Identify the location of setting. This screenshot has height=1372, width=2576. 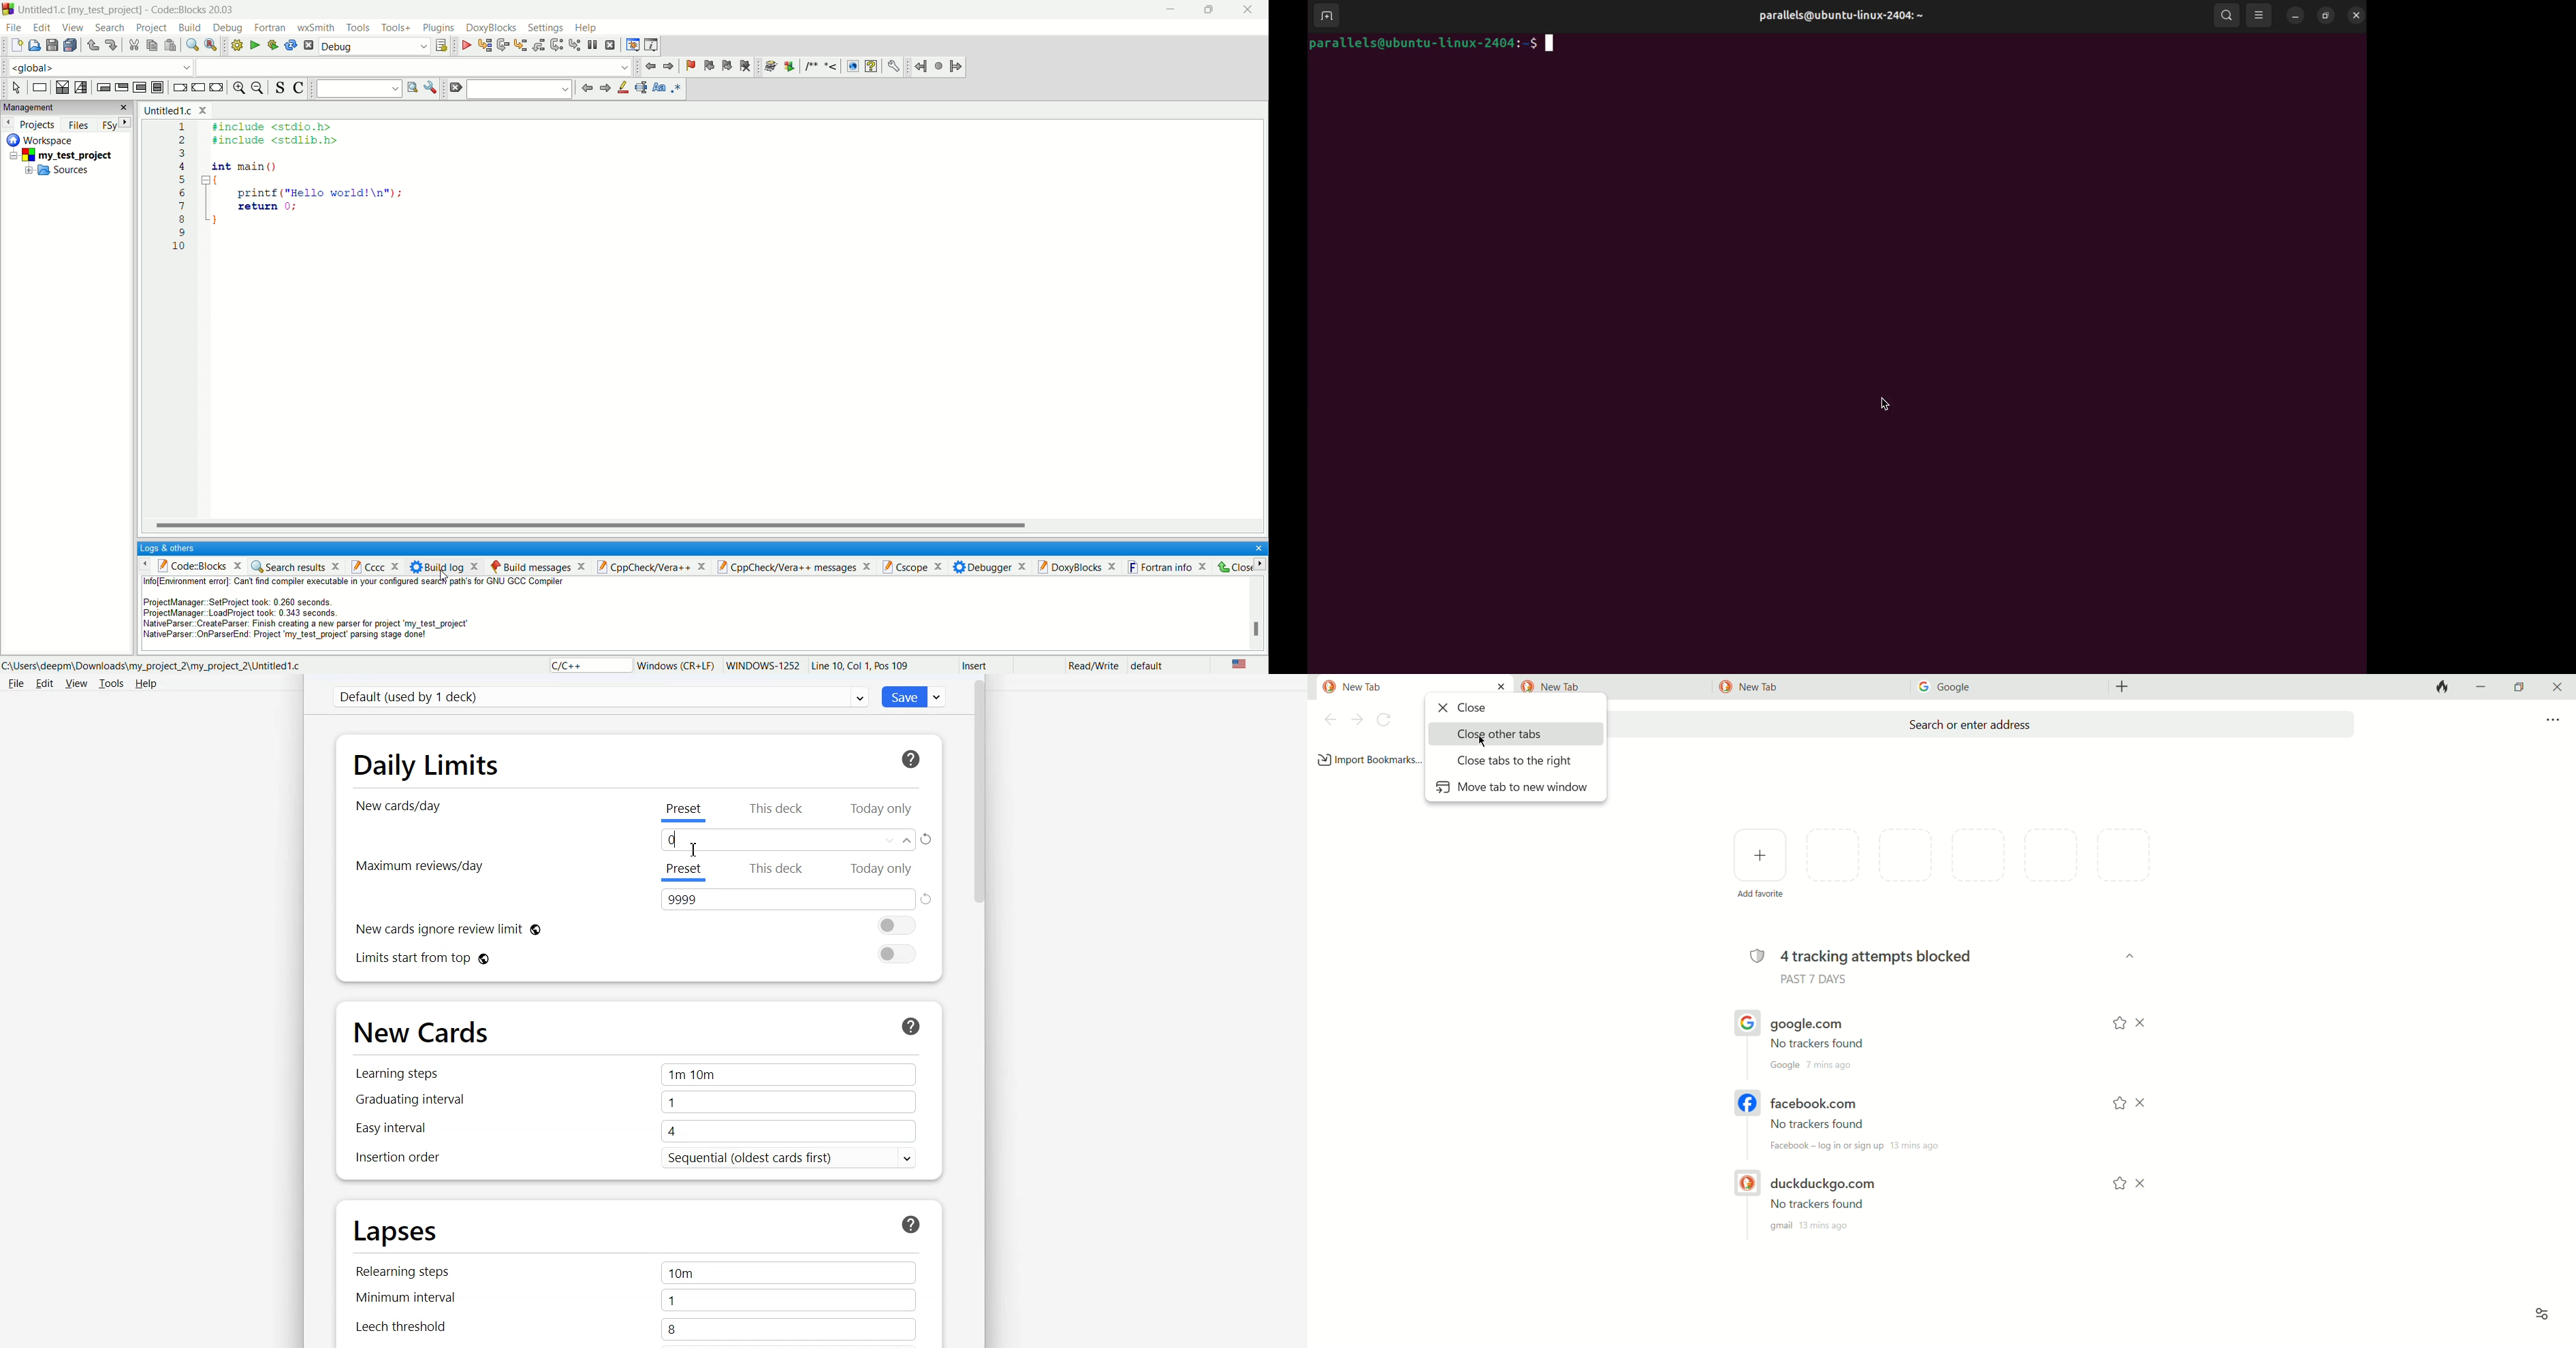
(547, 28).